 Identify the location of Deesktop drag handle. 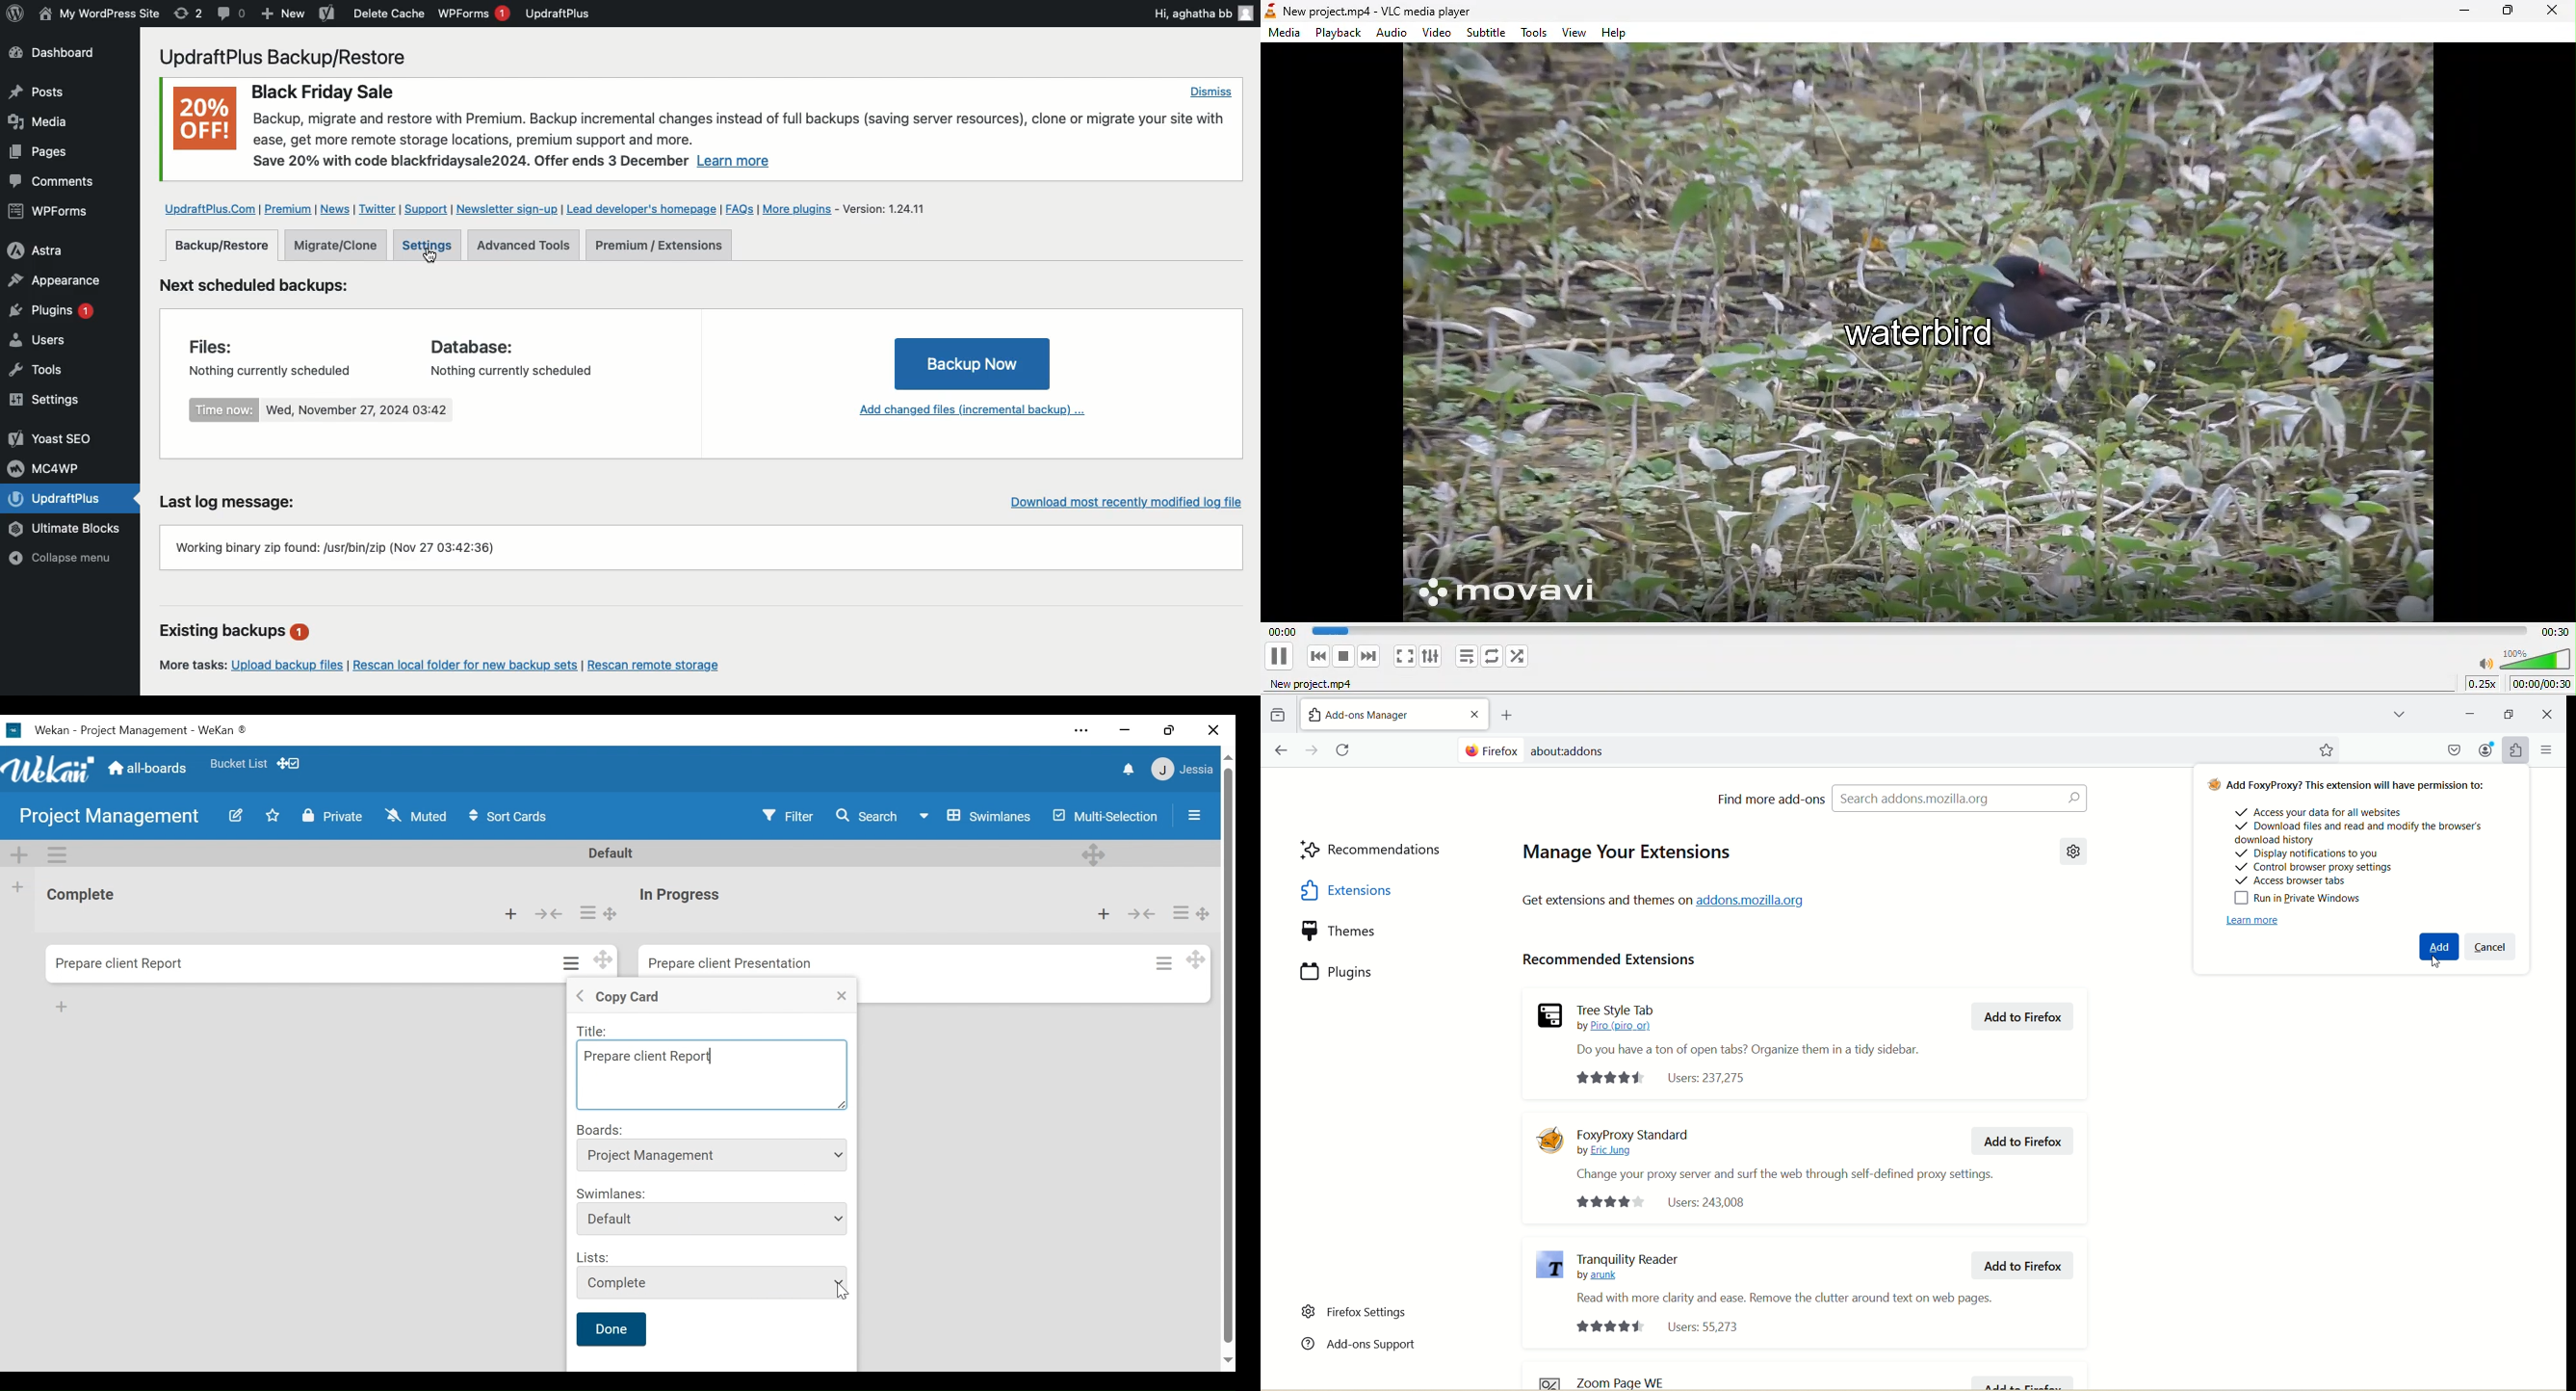
(1094, 854).